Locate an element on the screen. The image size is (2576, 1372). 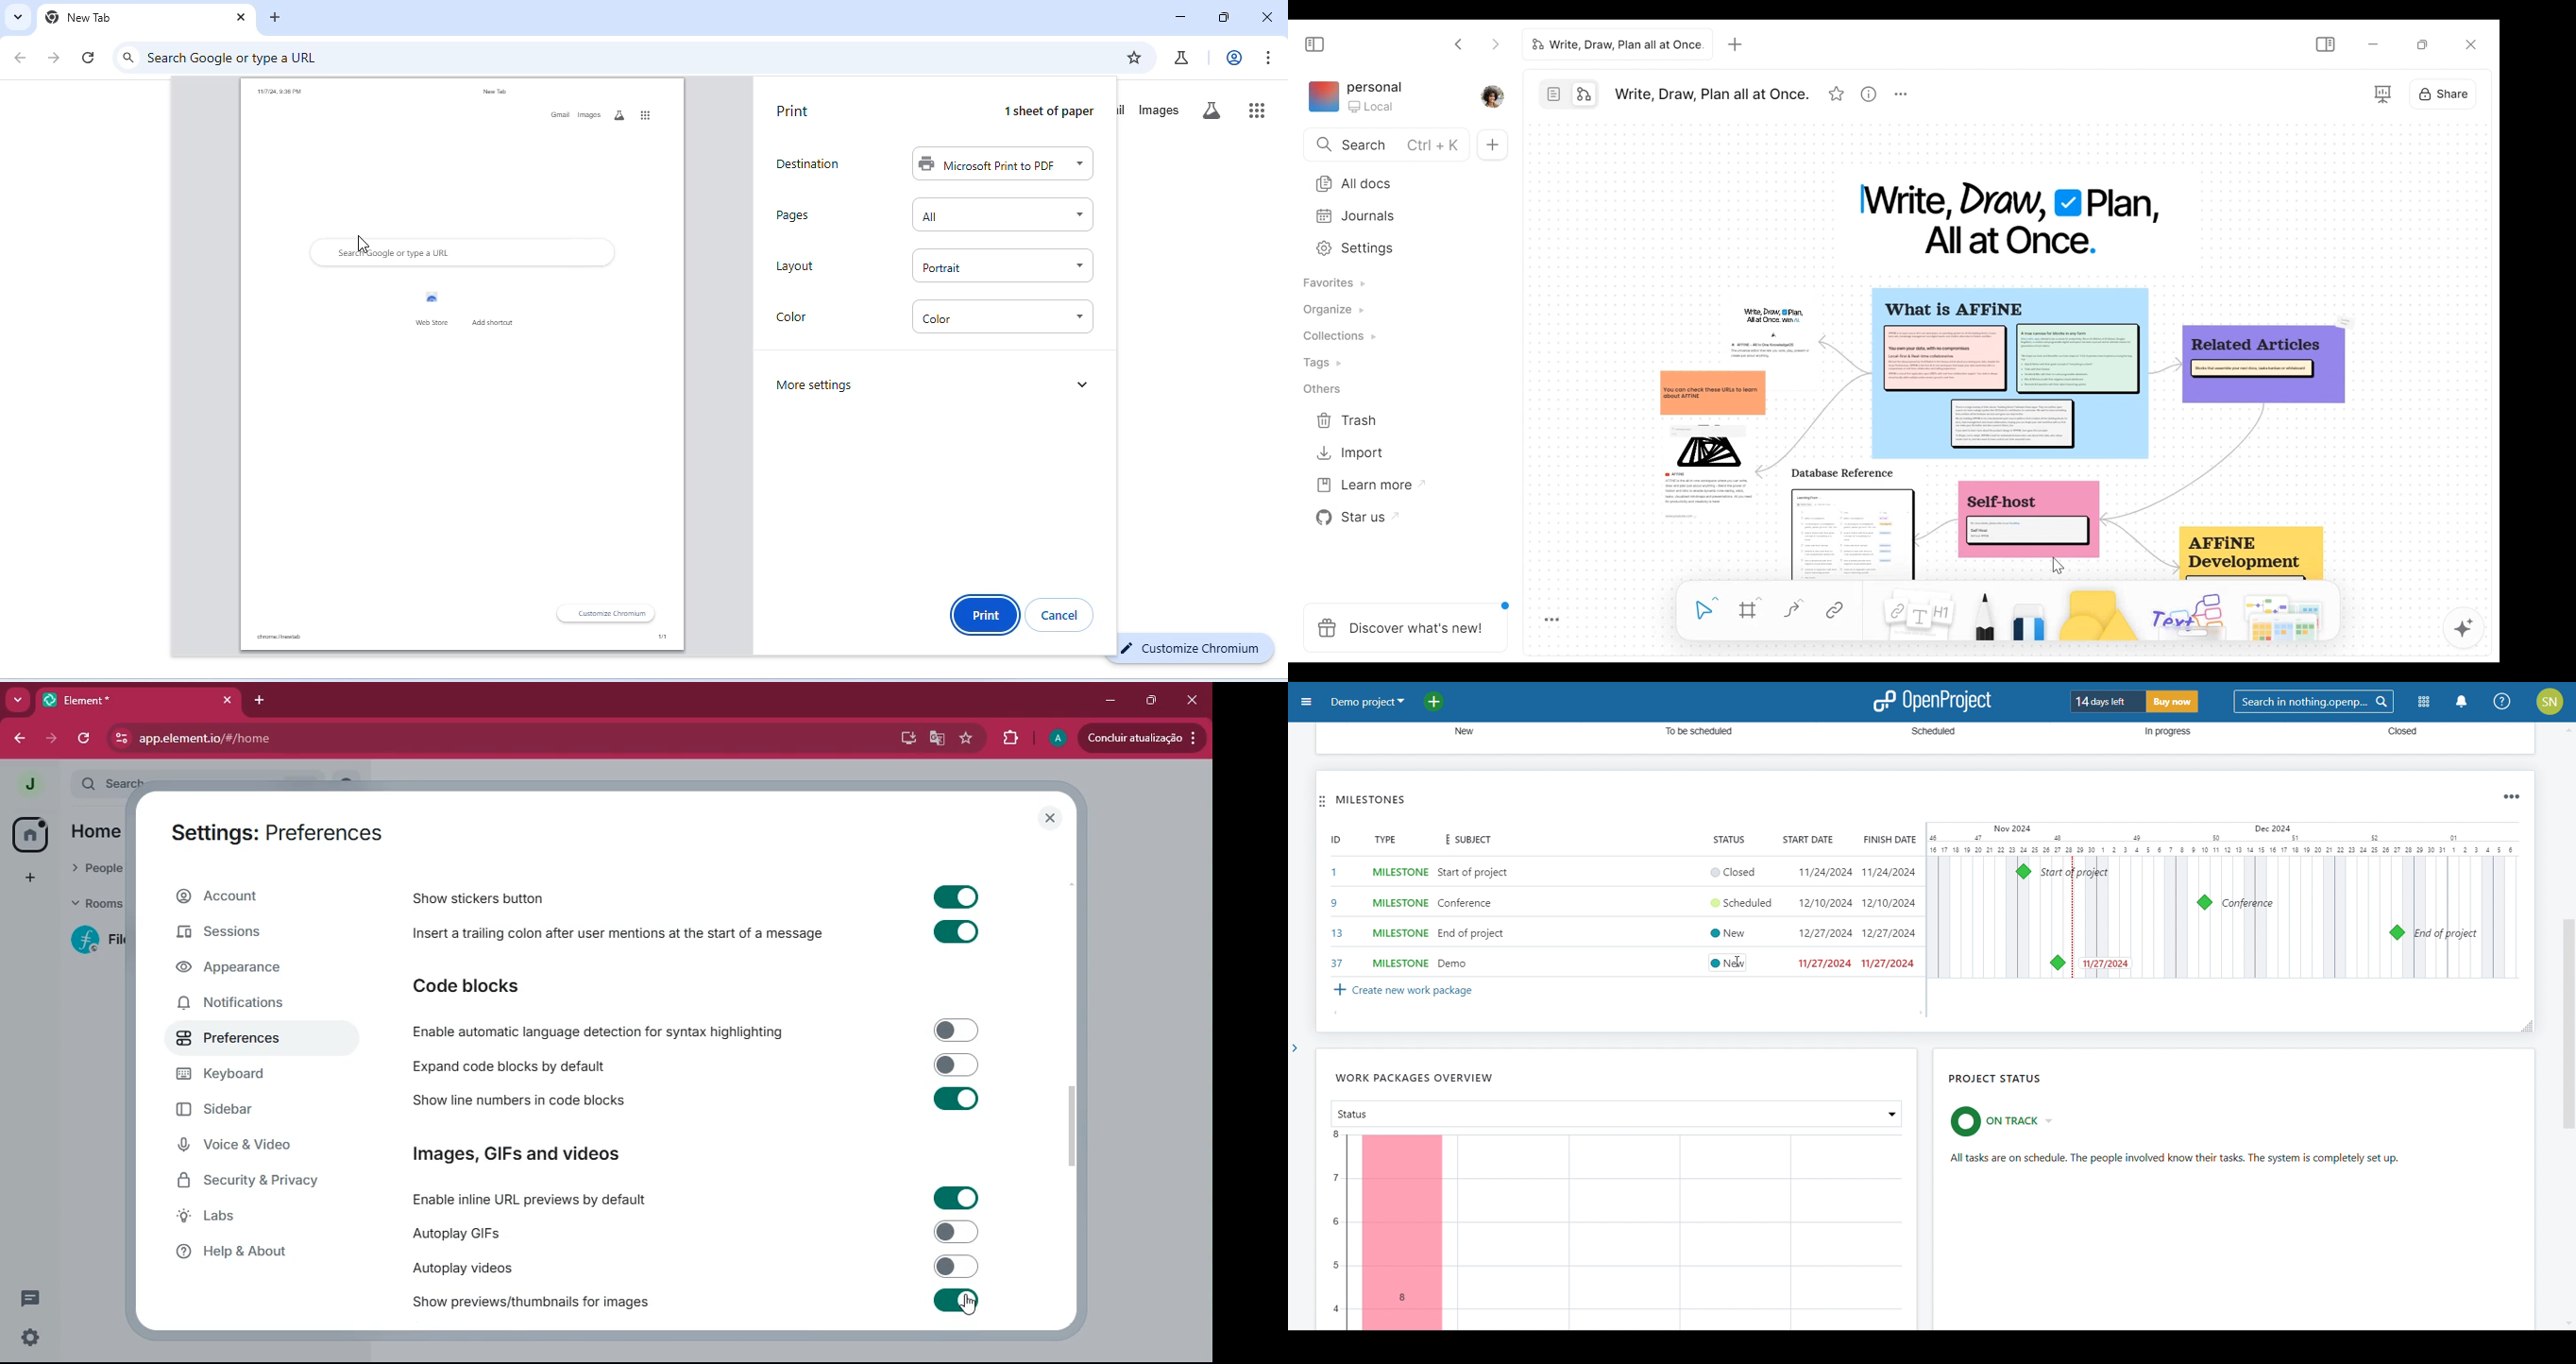
google apps is located at coordinates (645, 114).